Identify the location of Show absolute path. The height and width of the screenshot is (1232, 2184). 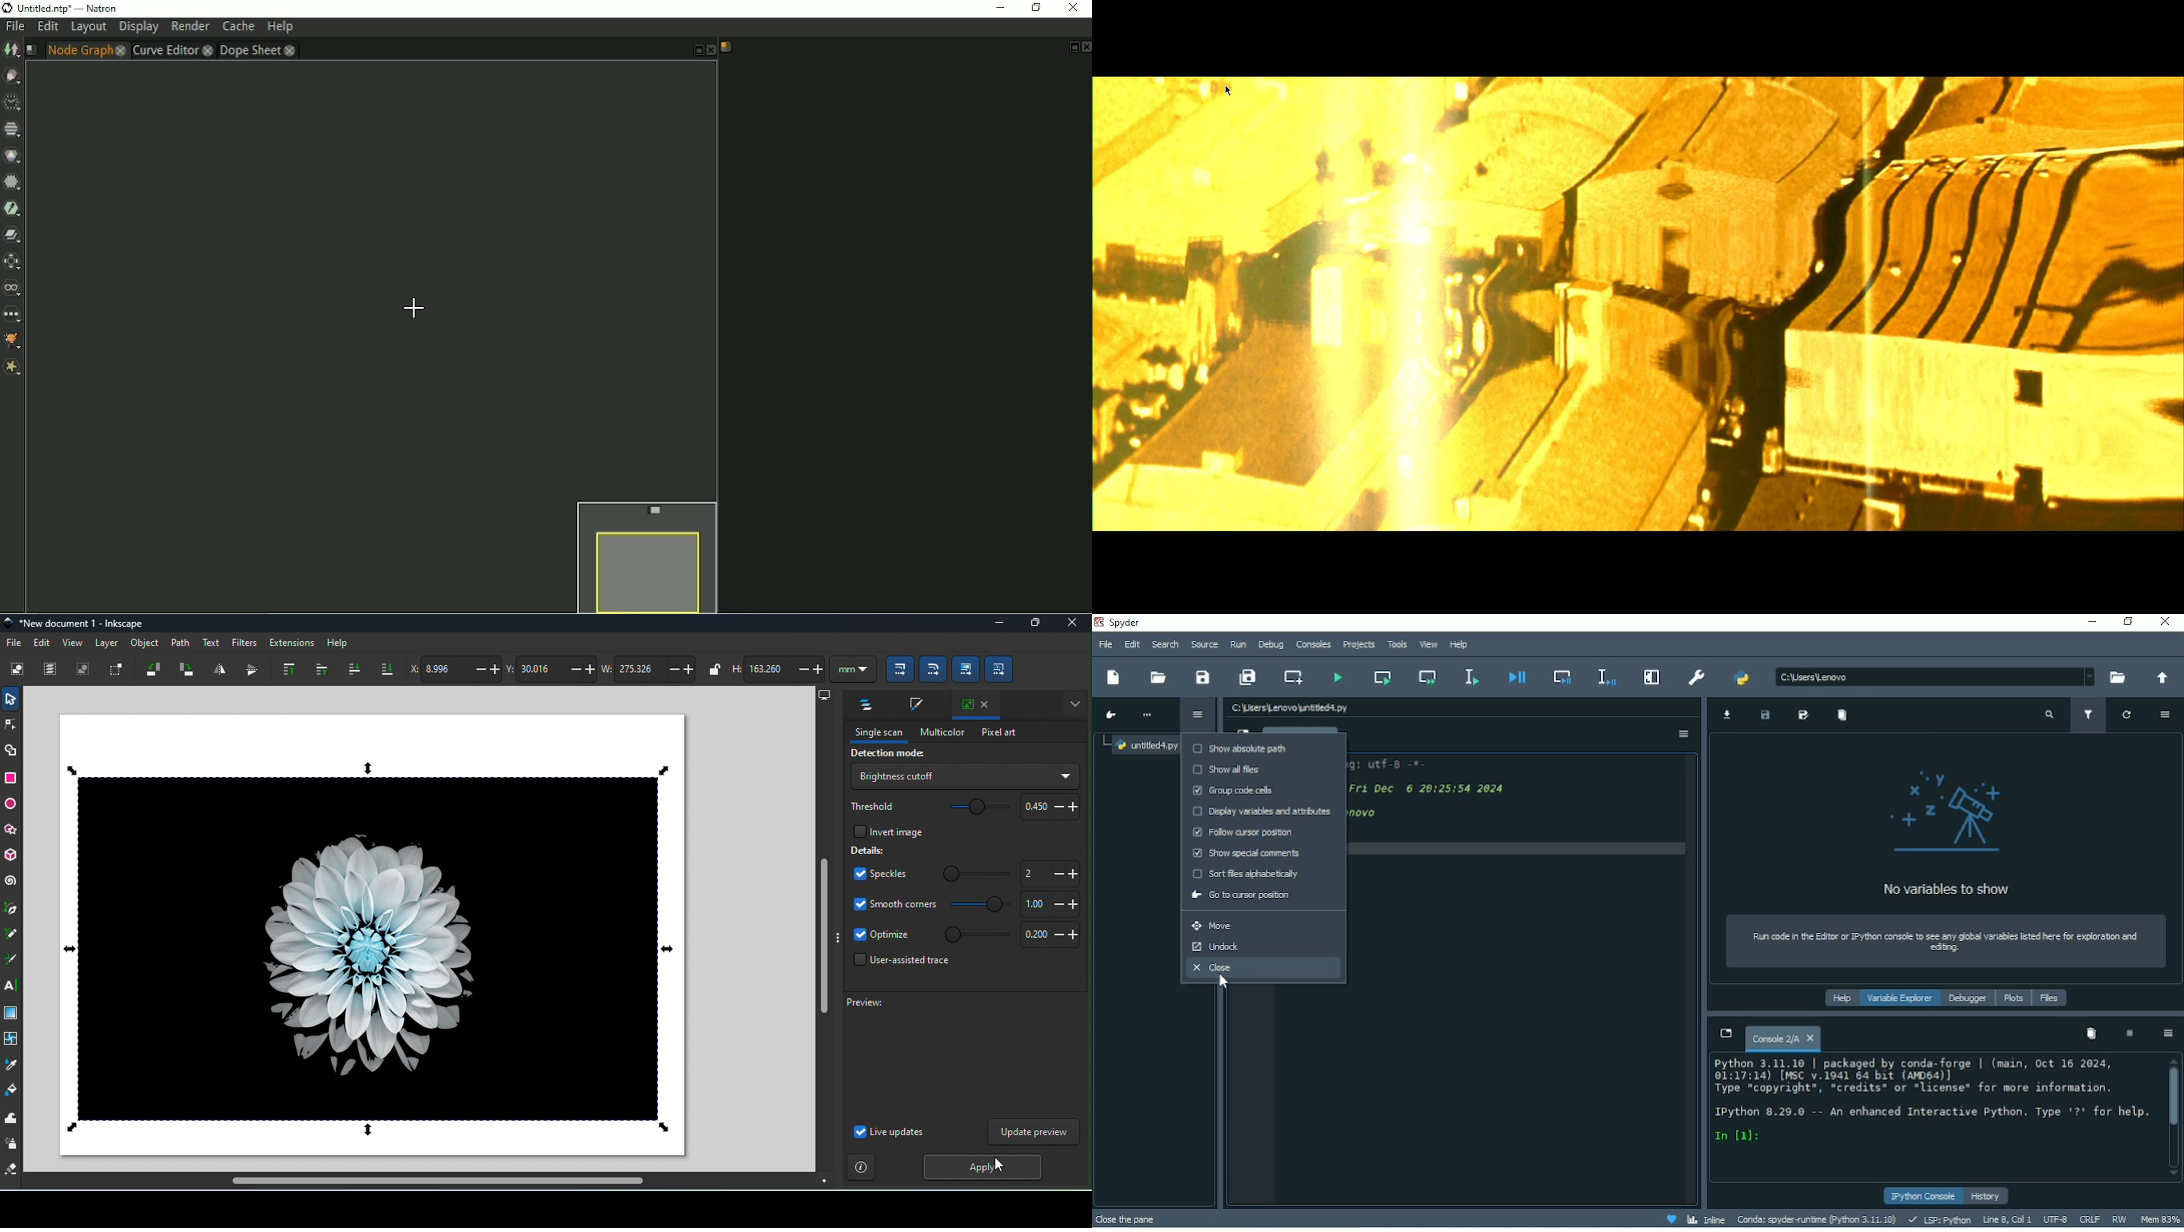
(1242, 748).